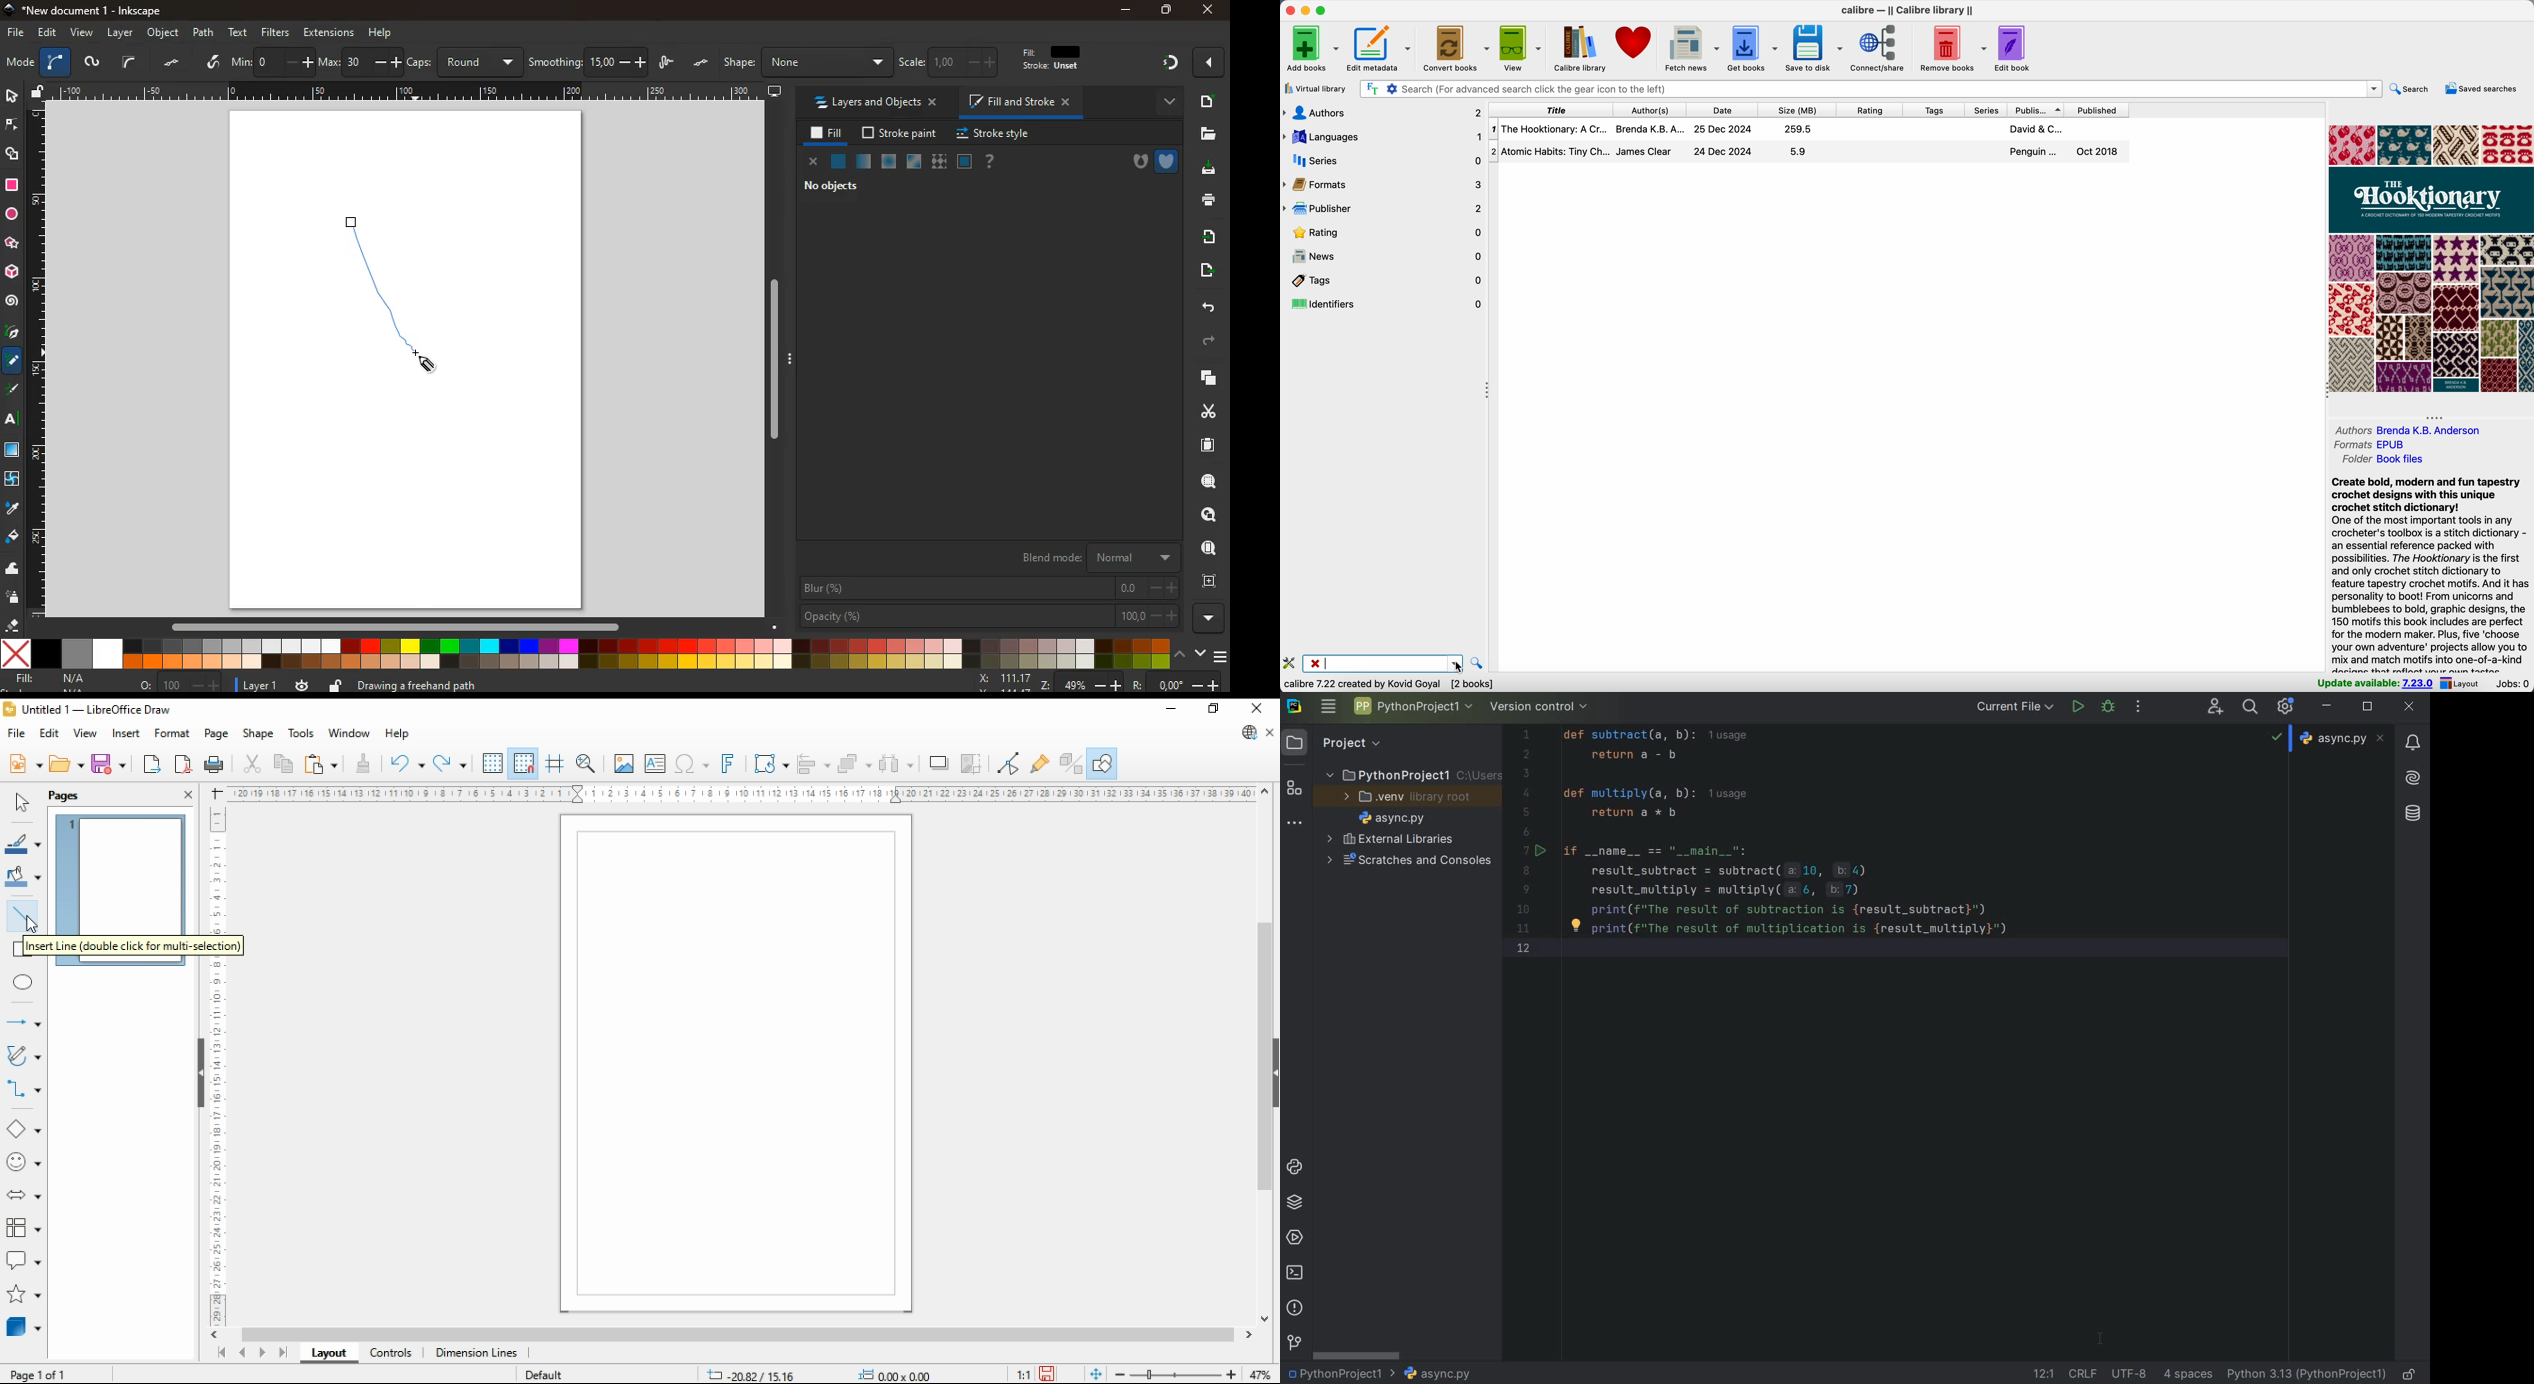 The image size is (2548, 1400). Describe the element at coordinates (1288, 9) in the screenshot. I see `close Calibre` at that location.